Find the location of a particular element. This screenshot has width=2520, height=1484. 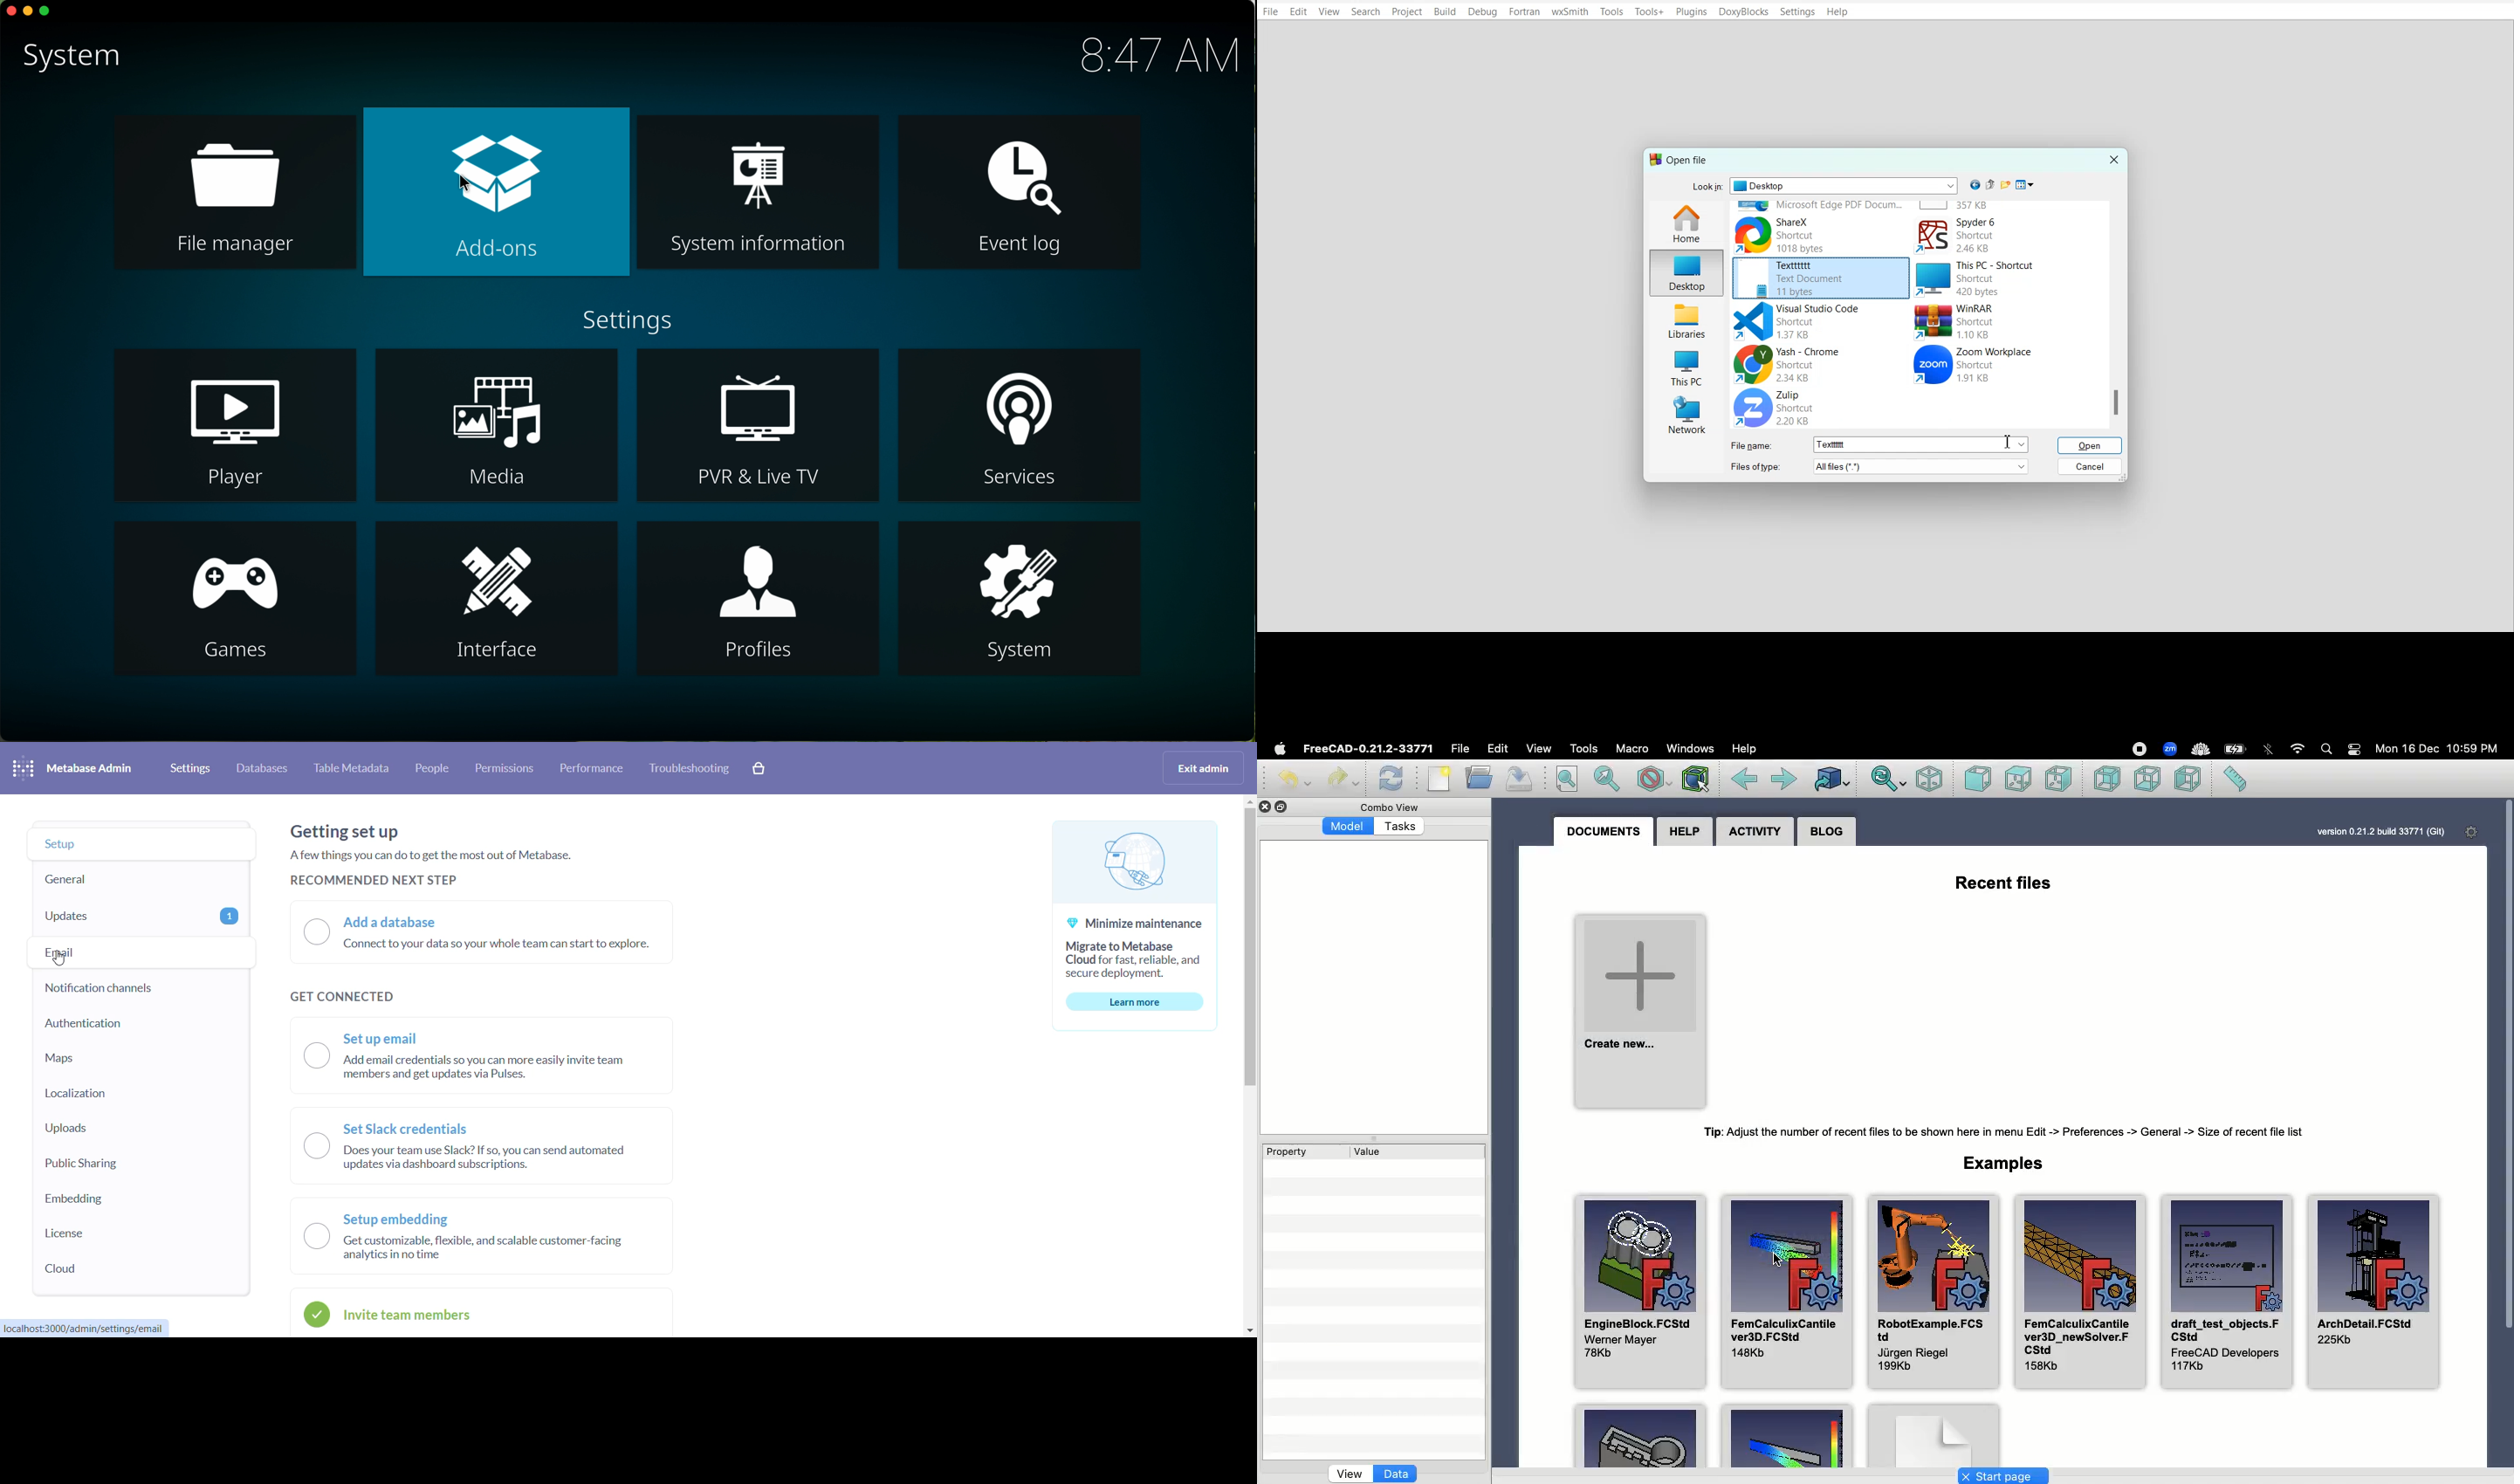

File is located at coordinates (1270, 11).